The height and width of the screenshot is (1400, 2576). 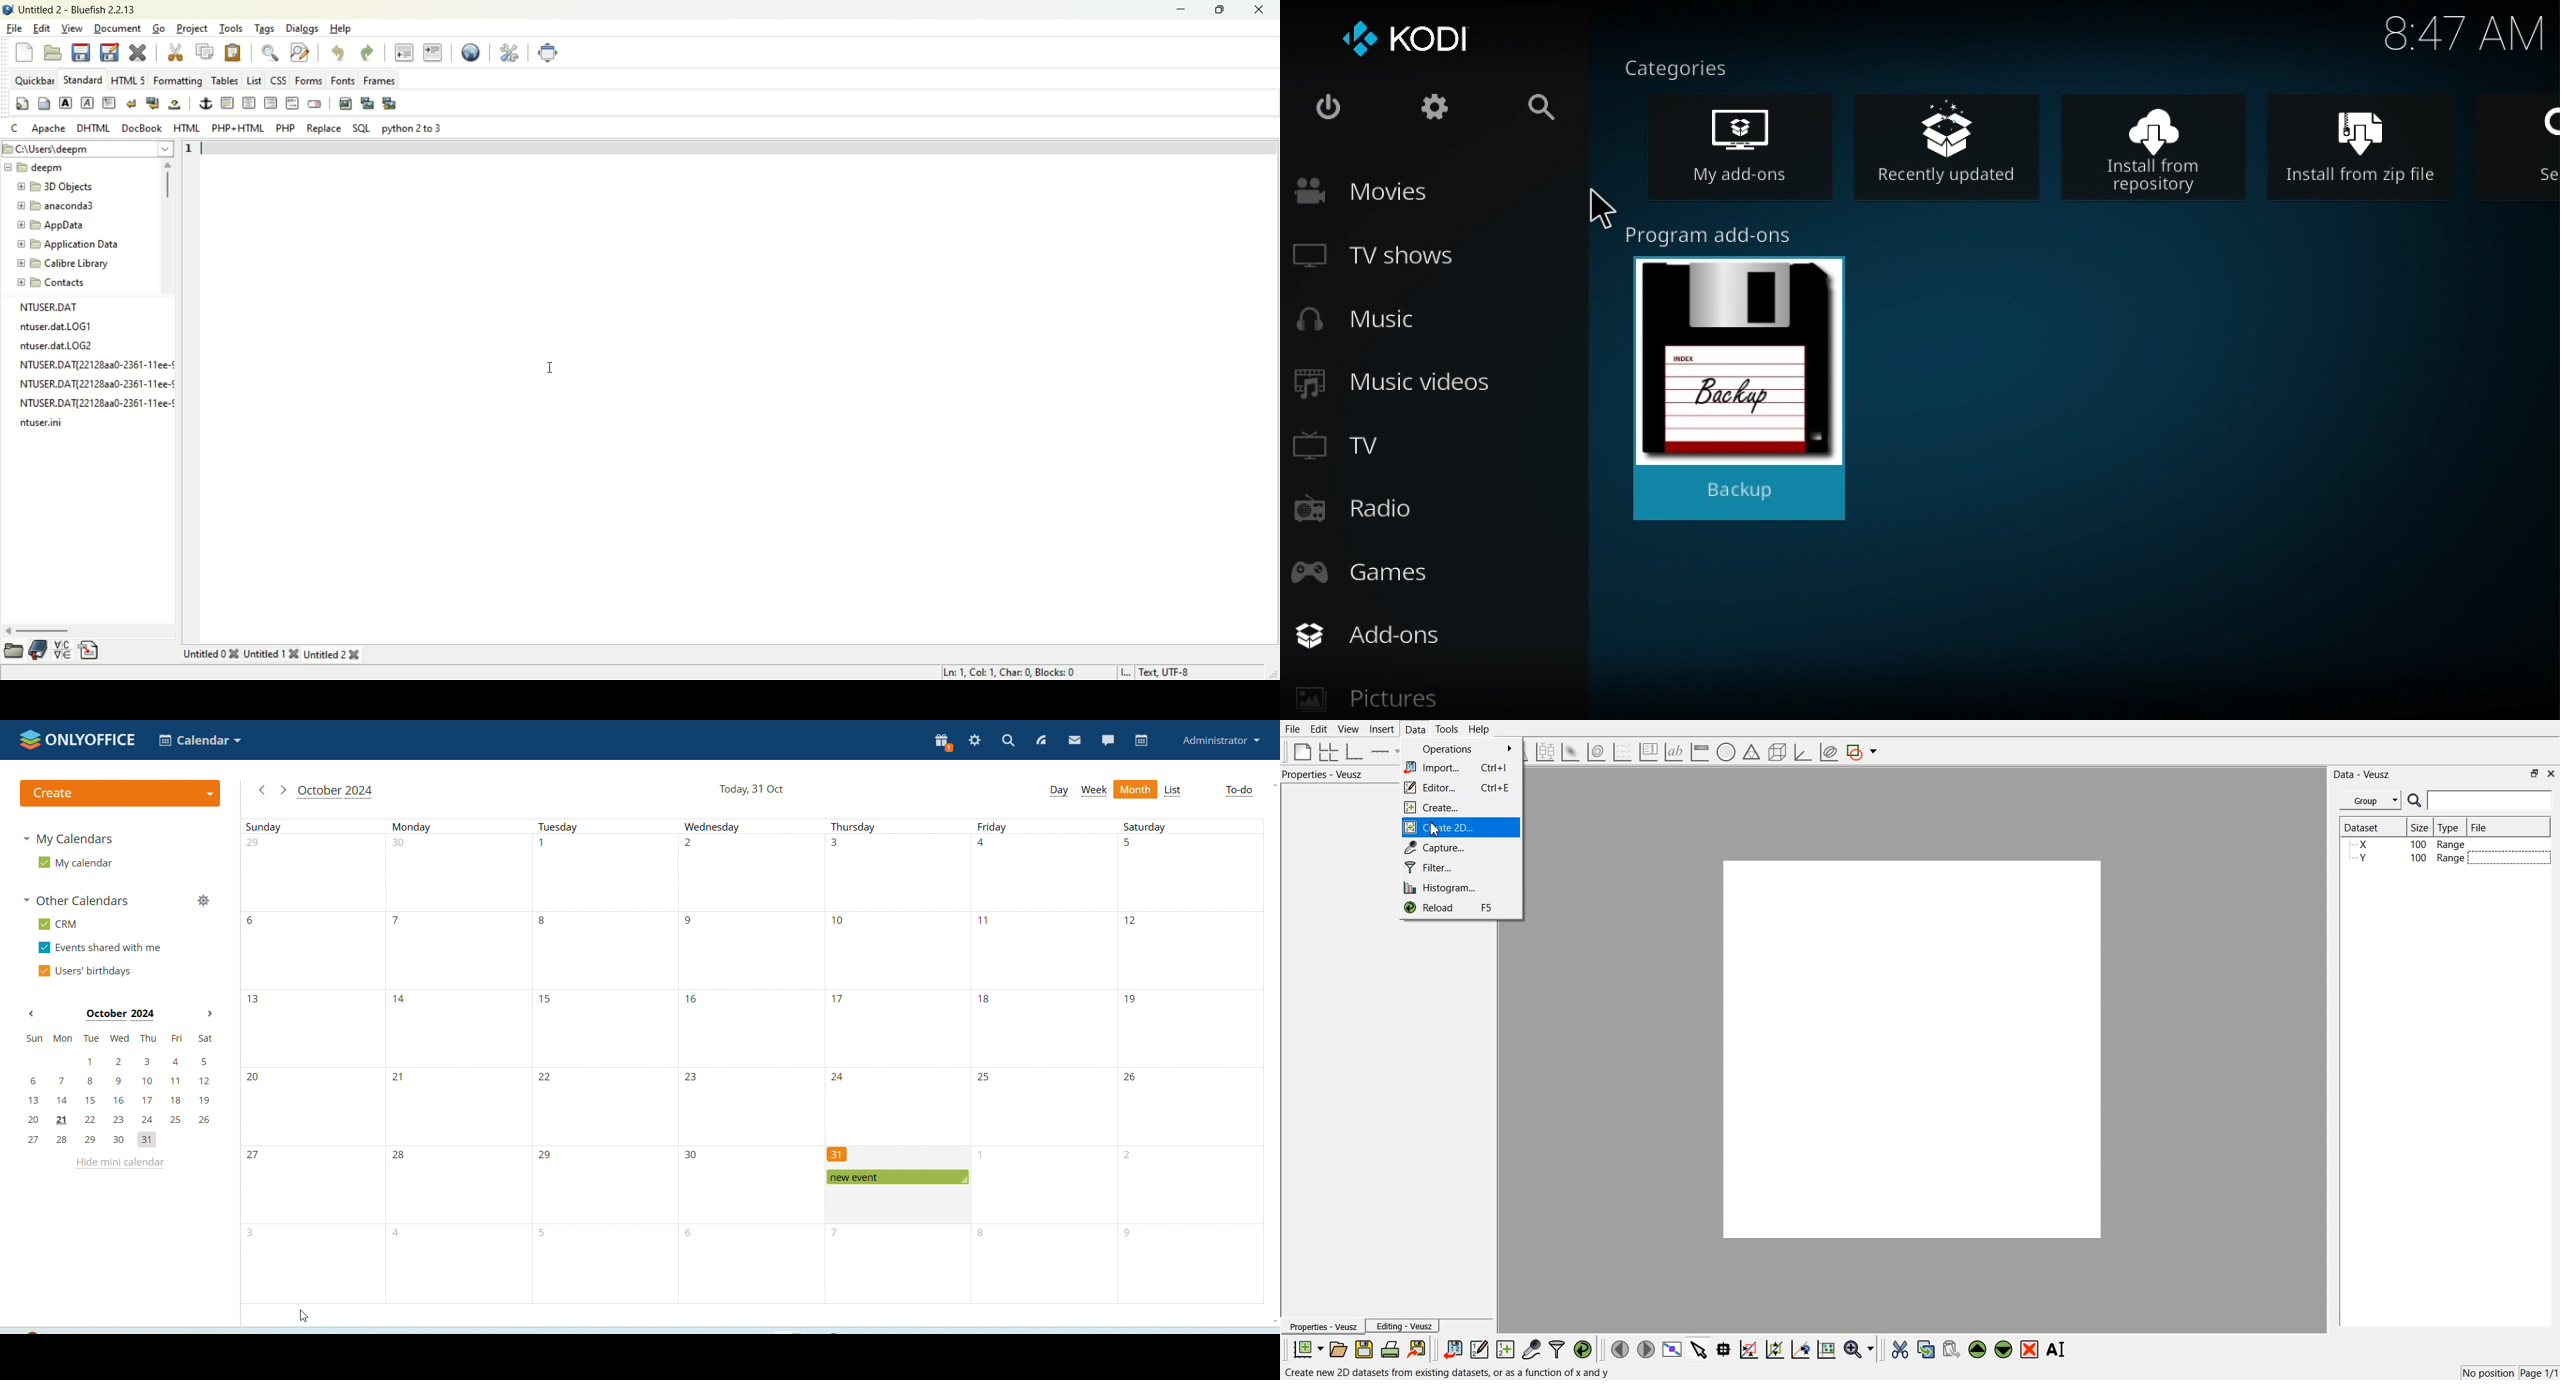 What do you see at coordinates (1699, 1348) in the screenshot?
I see `Select items from graph or scroll` at bounding box center [1699, 1348].